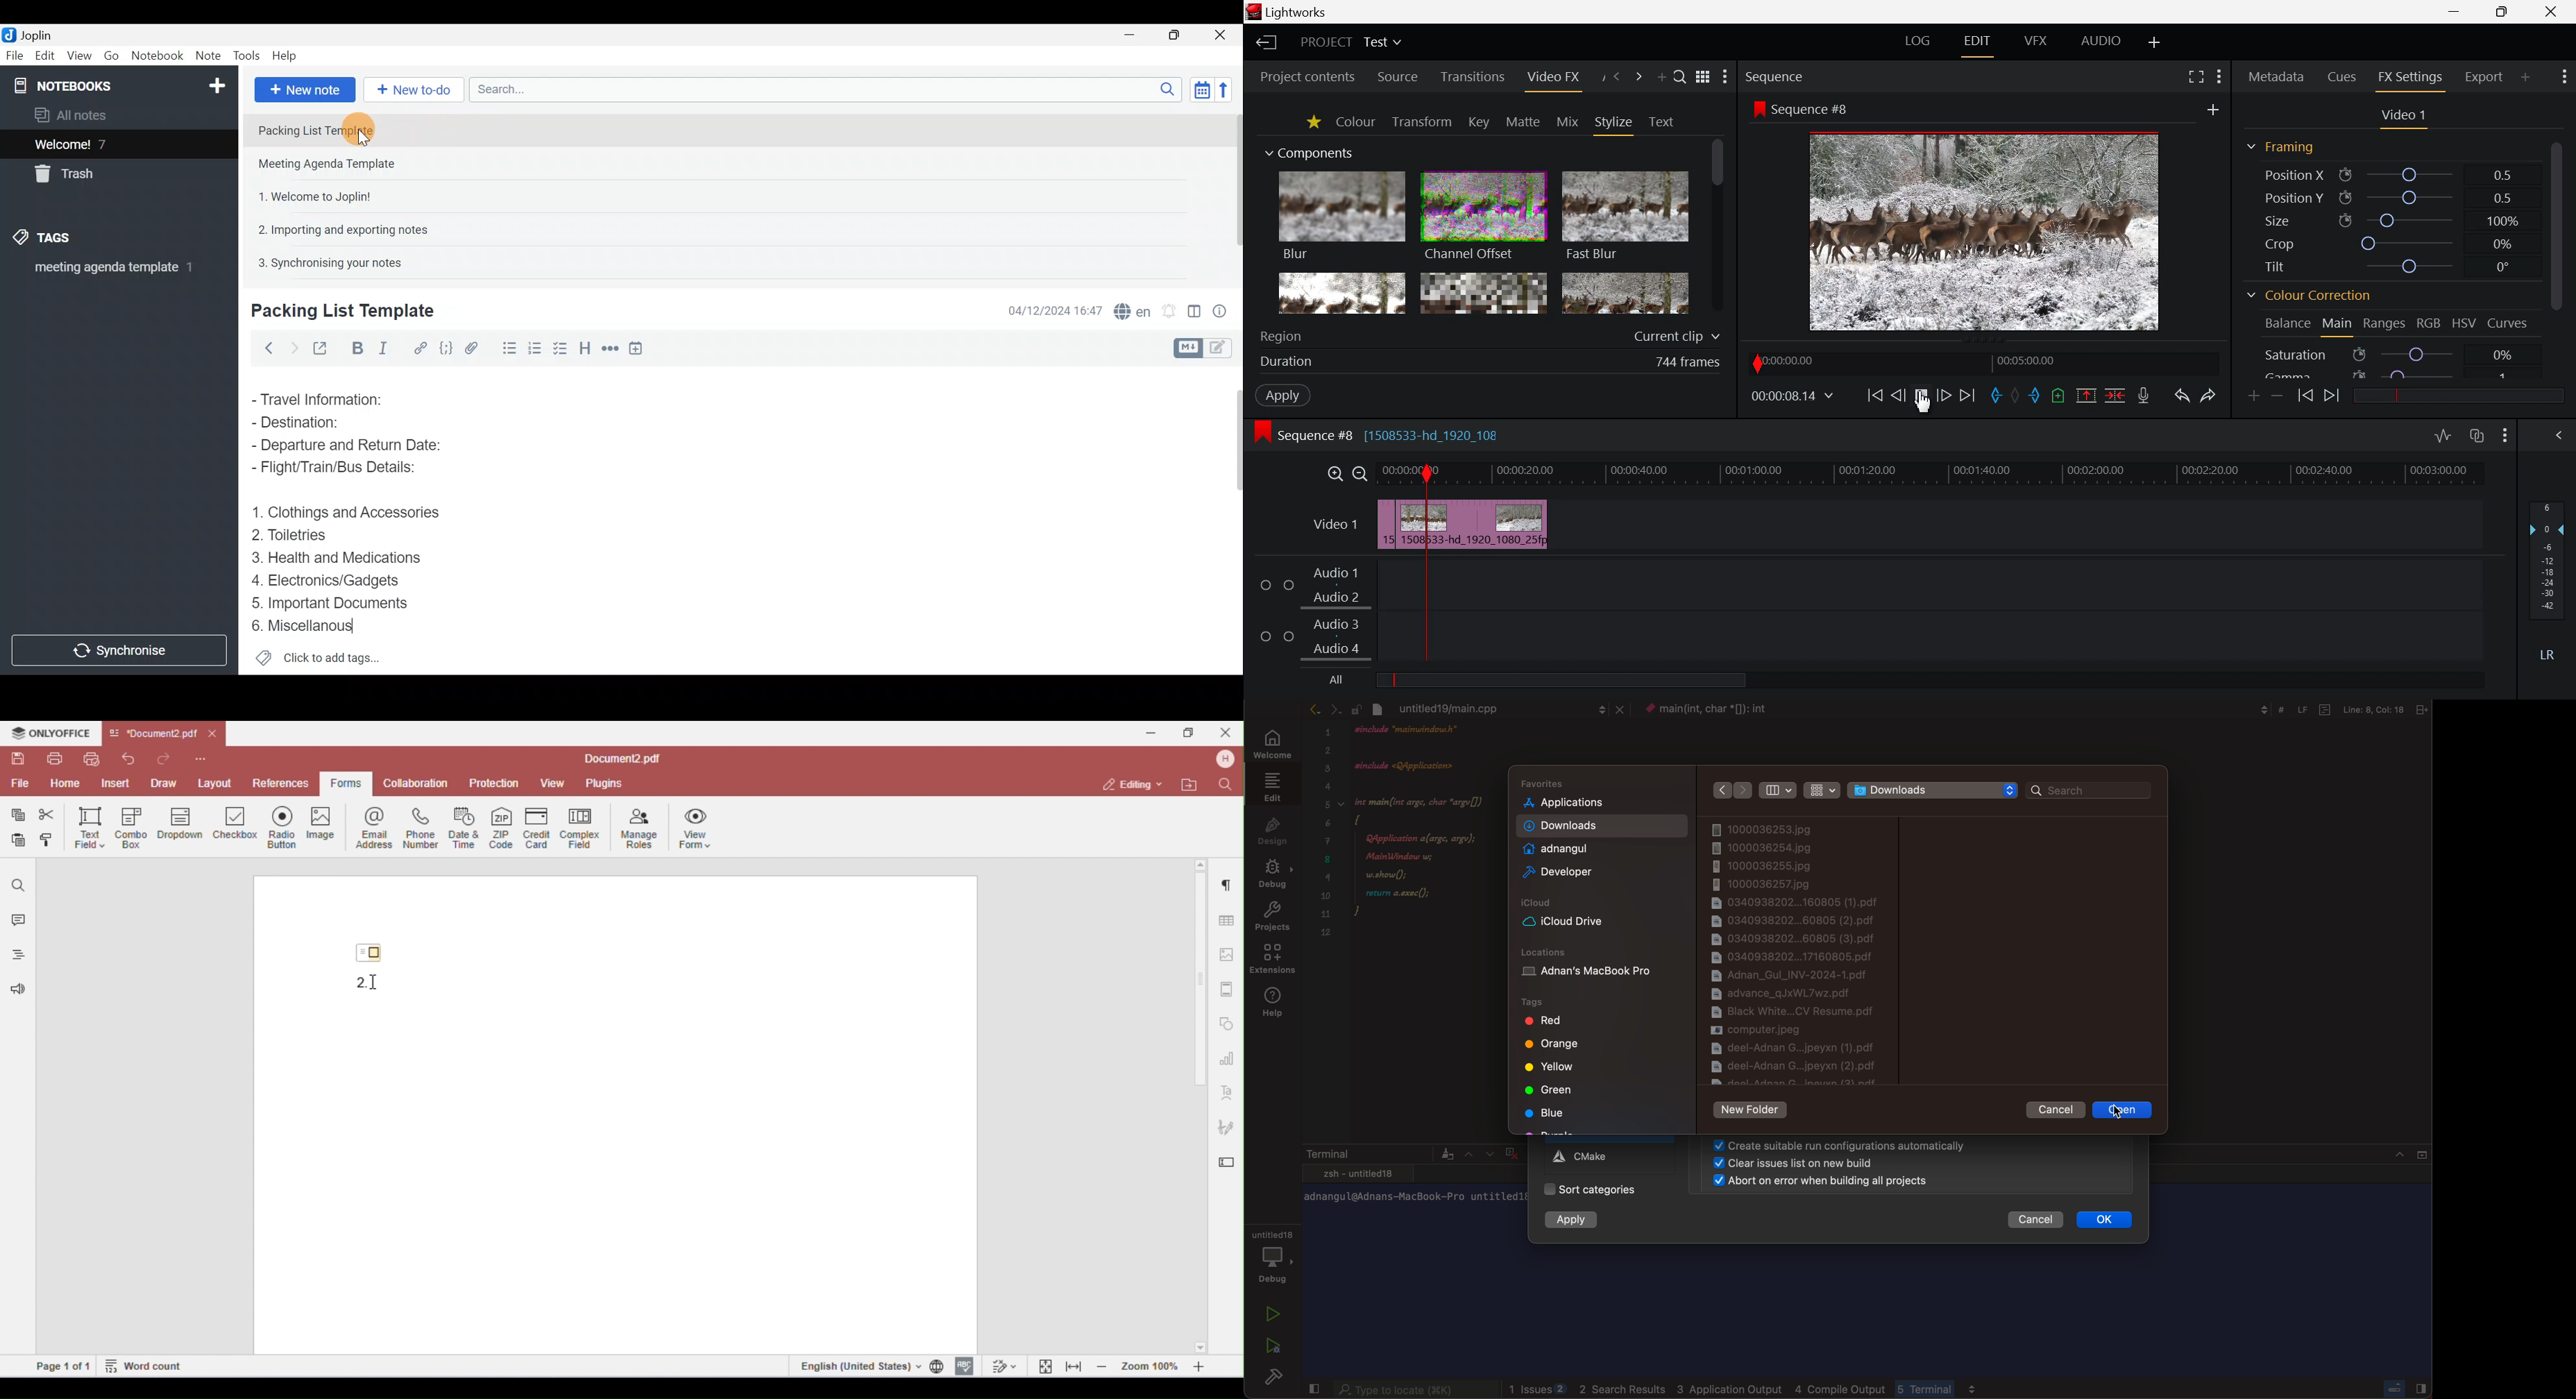 Image resolution: width=2576 pixels, height=1400 pixels. I want to click on Toggle sort order field, so click(1198, 89).